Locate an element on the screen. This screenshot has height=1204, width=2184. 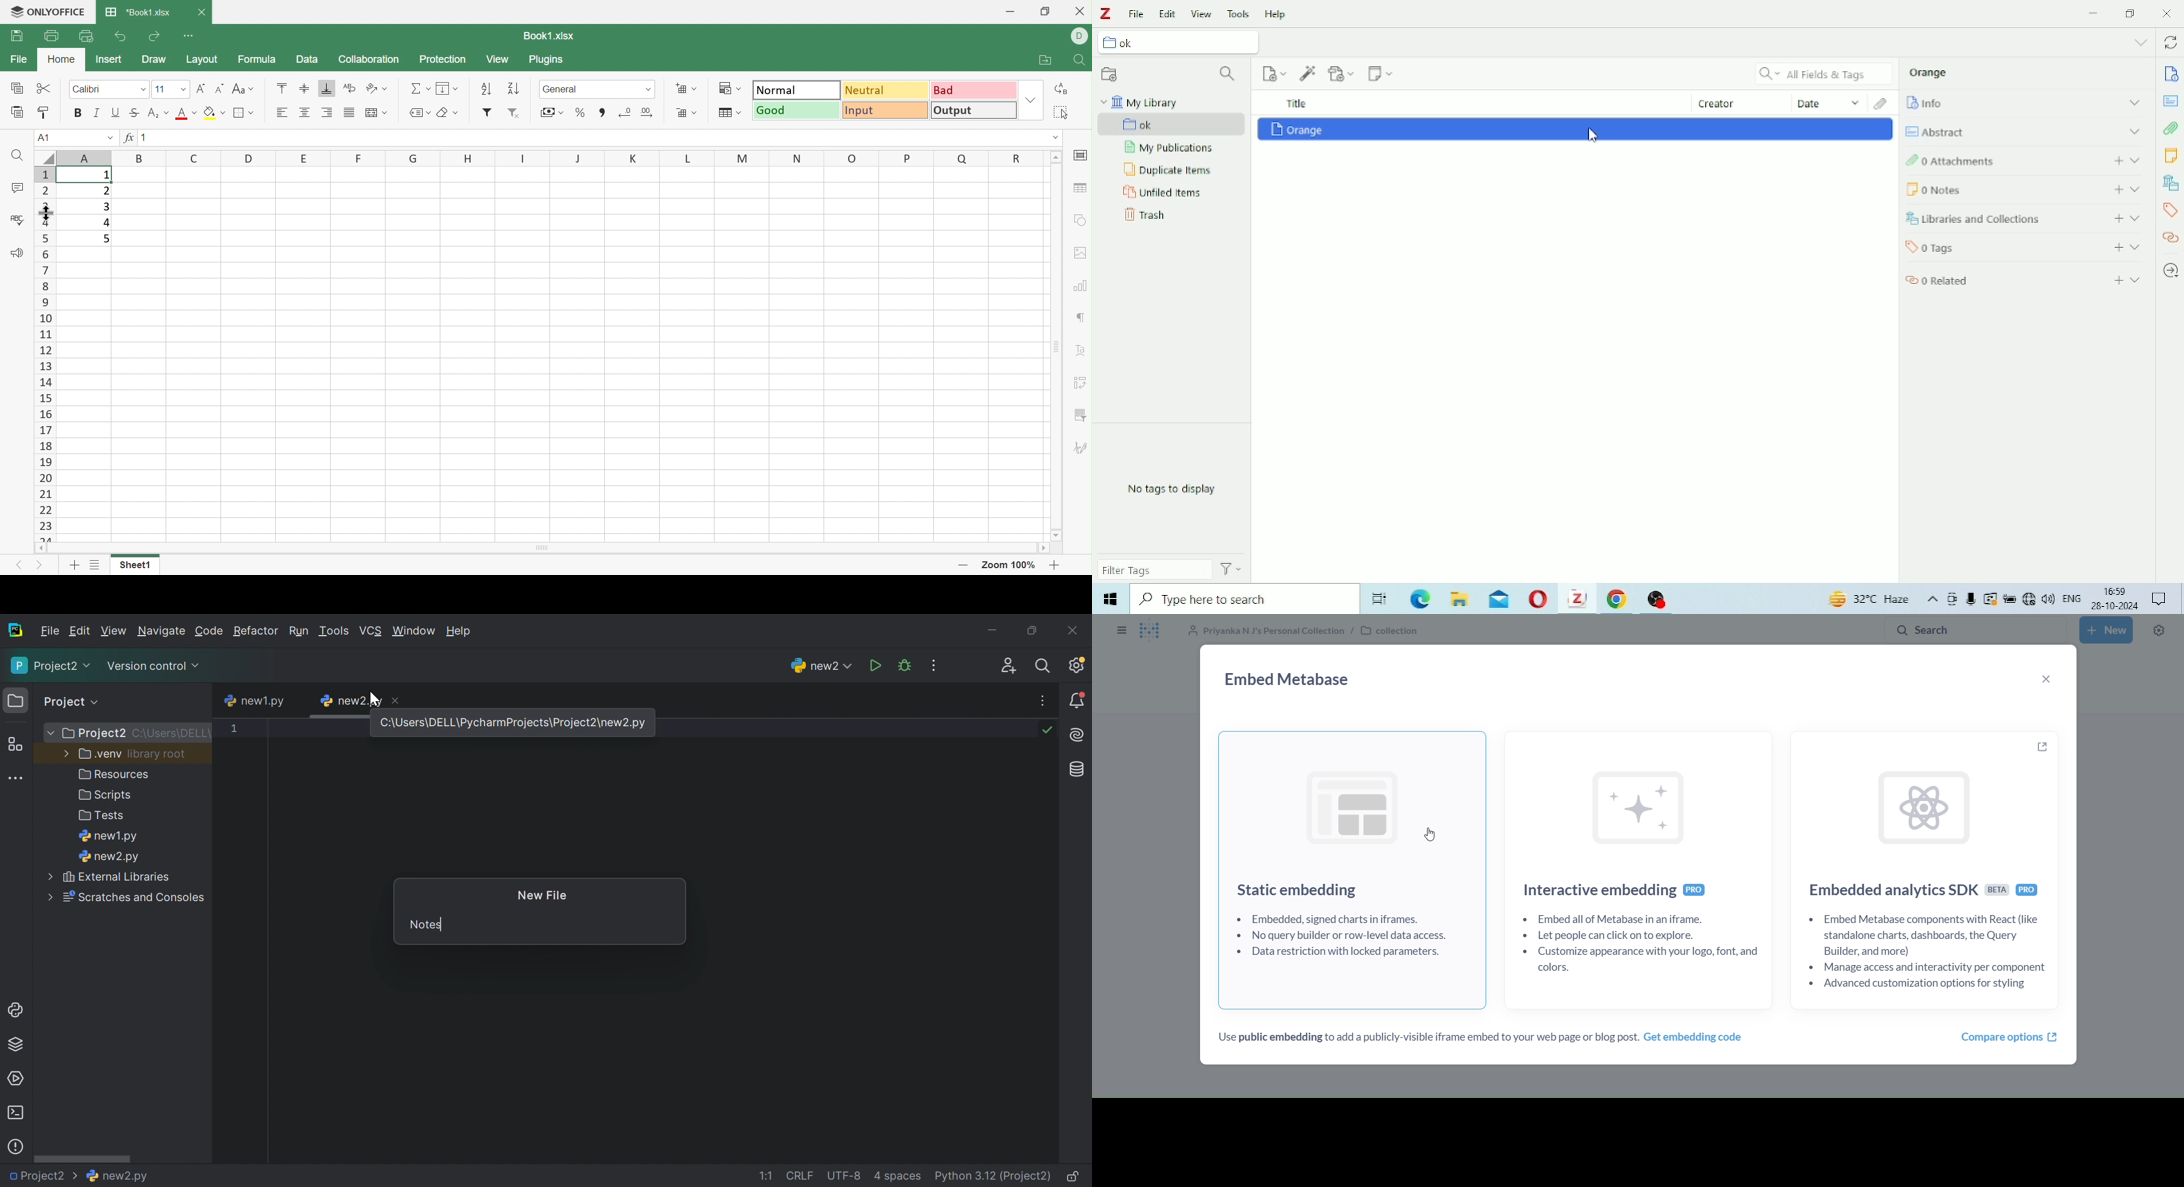
Trash is located at coordinates (1145, 215).